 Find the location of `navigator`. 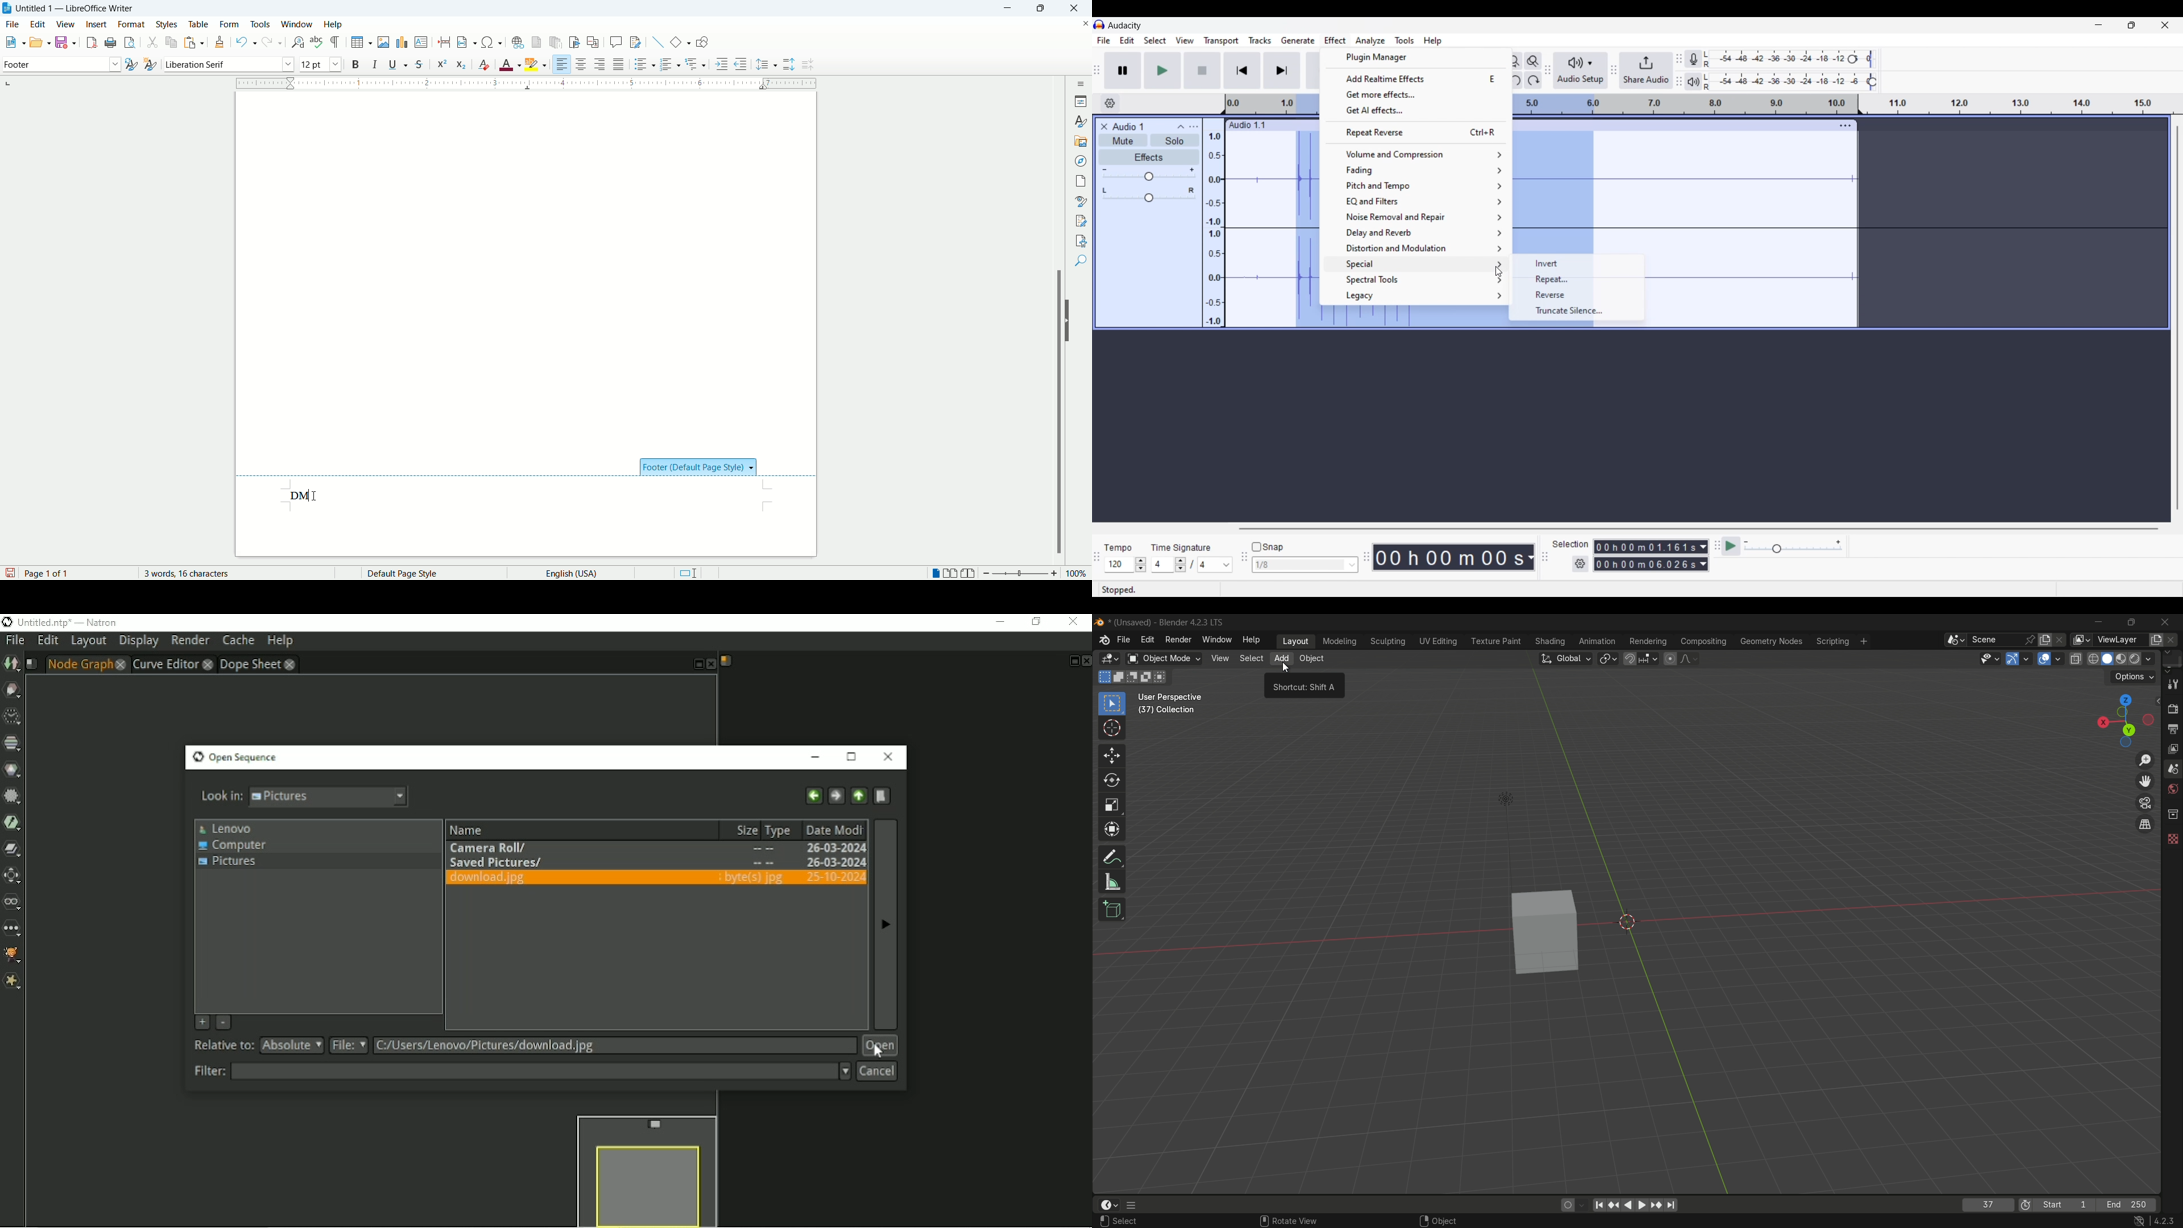

navigator is located at coordinates (1082, 160).